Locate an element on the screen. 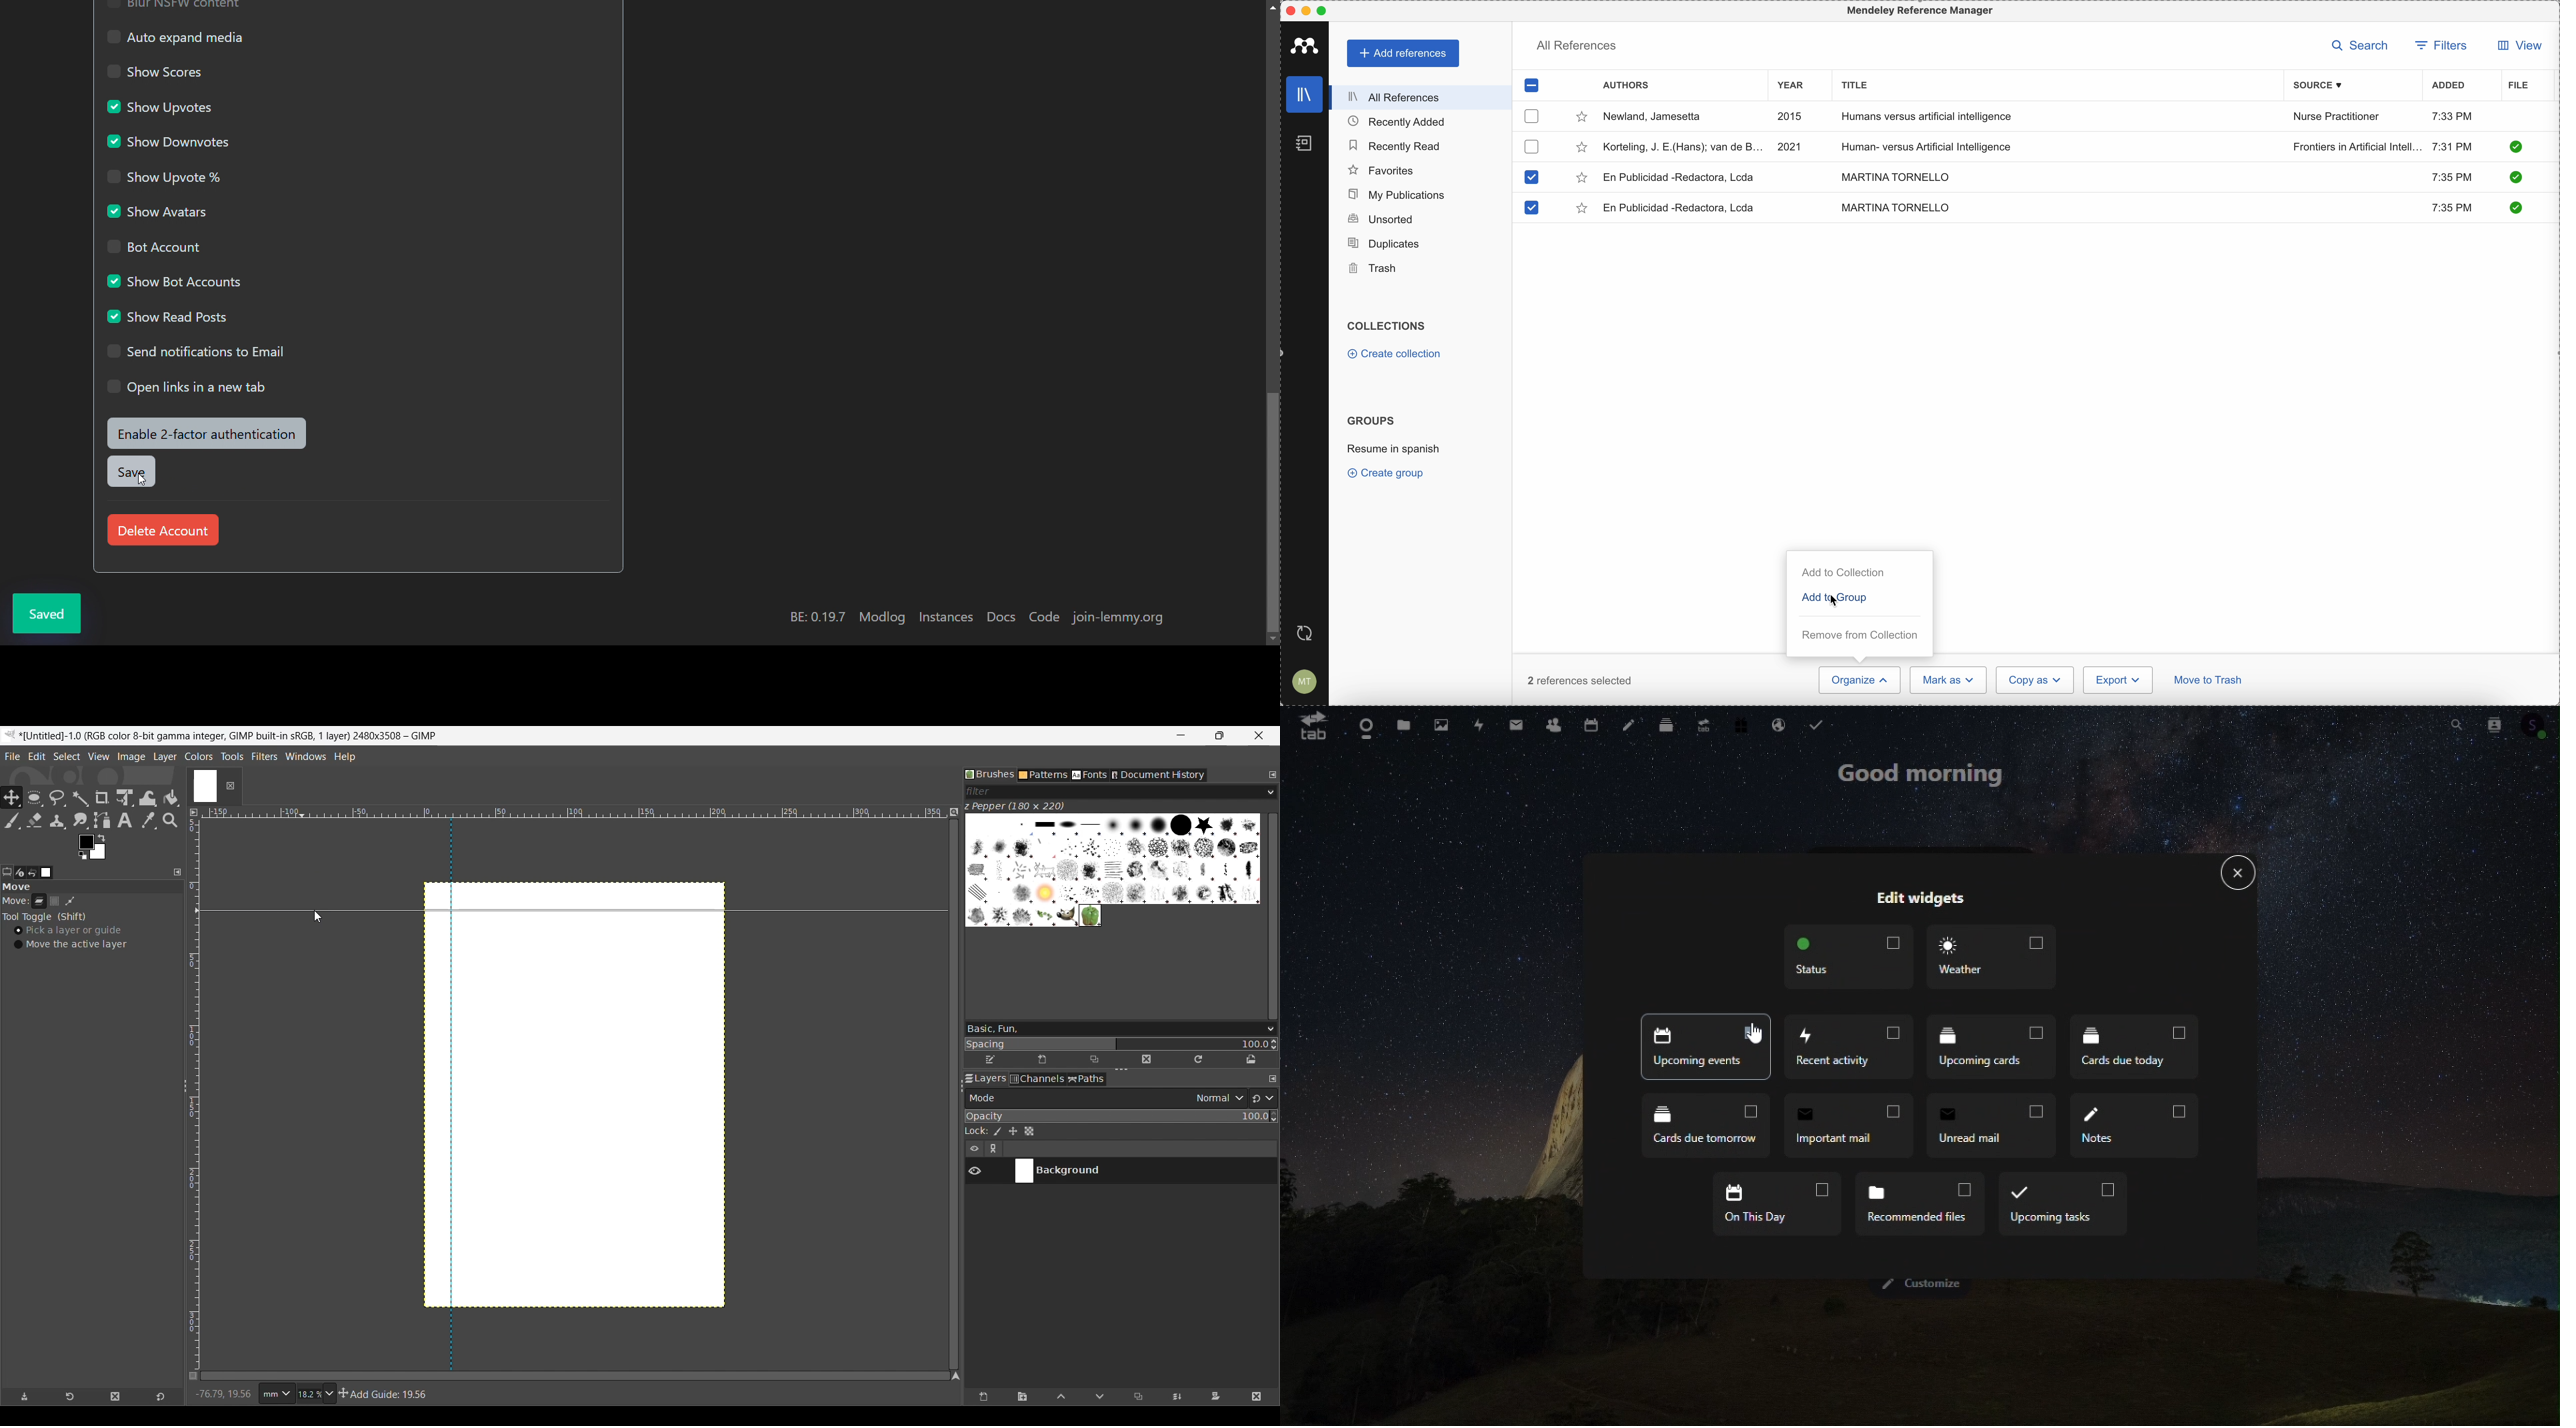 The width and height of the screenshot is (2576, 1428). enable 2-factor authentication is located at coordinates (206, 434).